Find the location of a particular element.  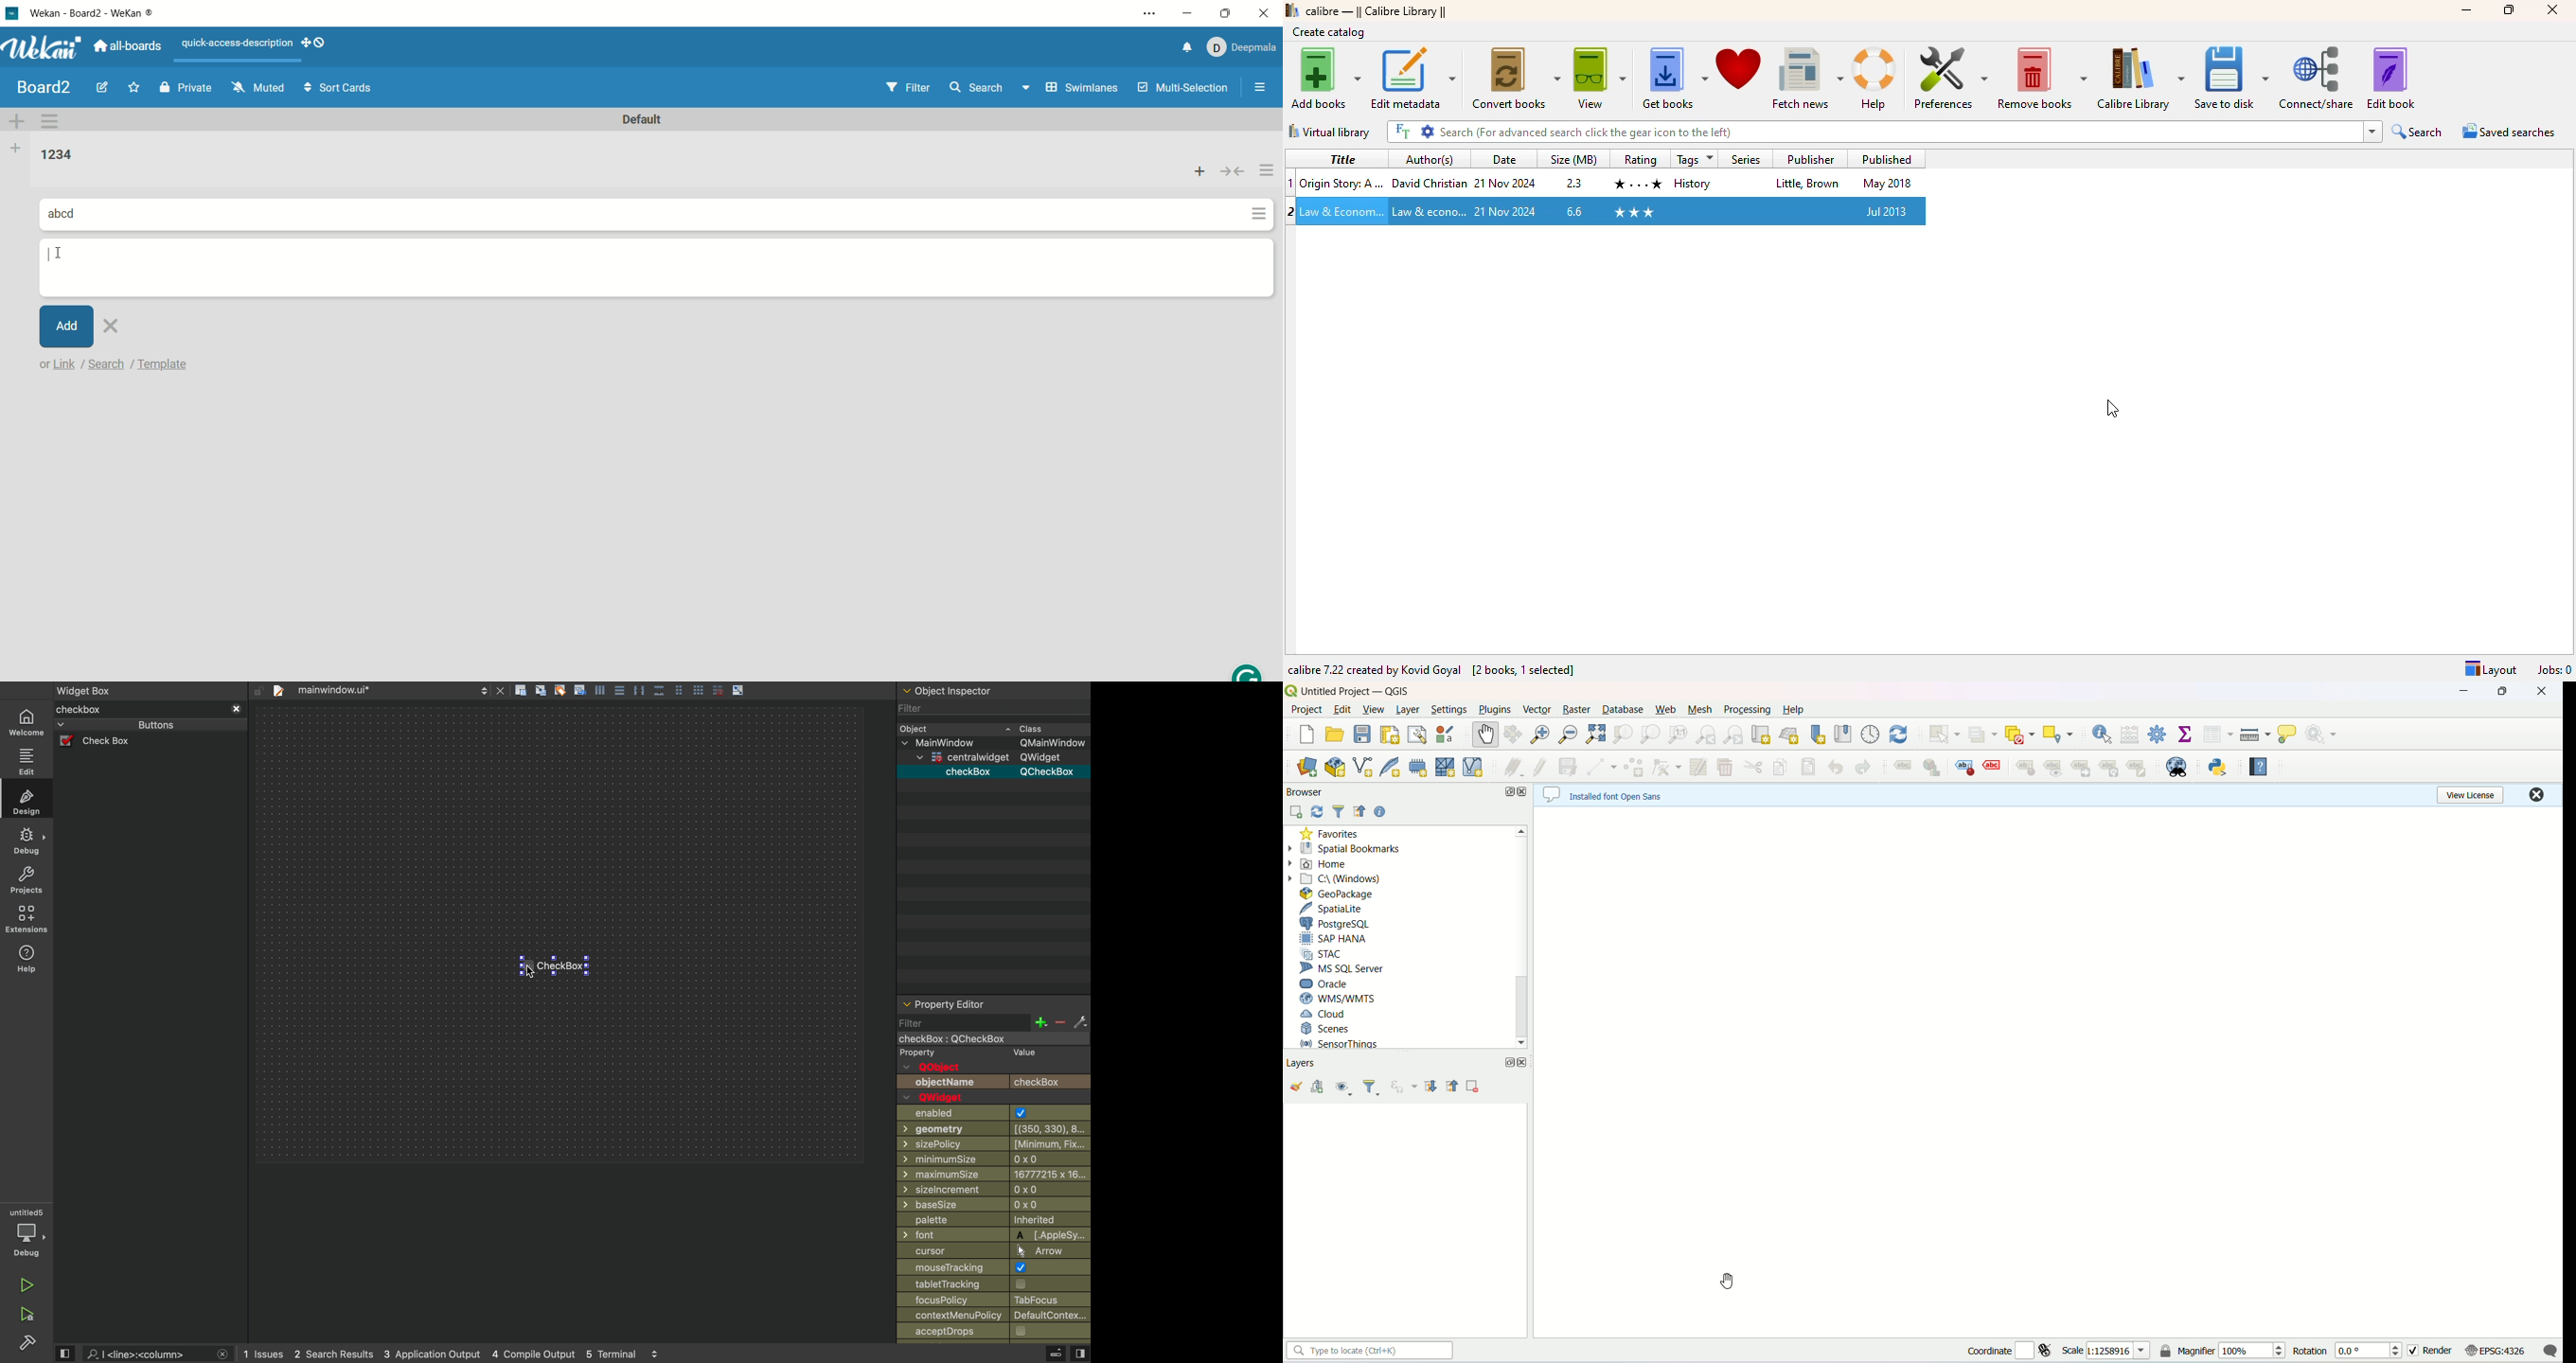

settings is located at coordinates (1428, 132).